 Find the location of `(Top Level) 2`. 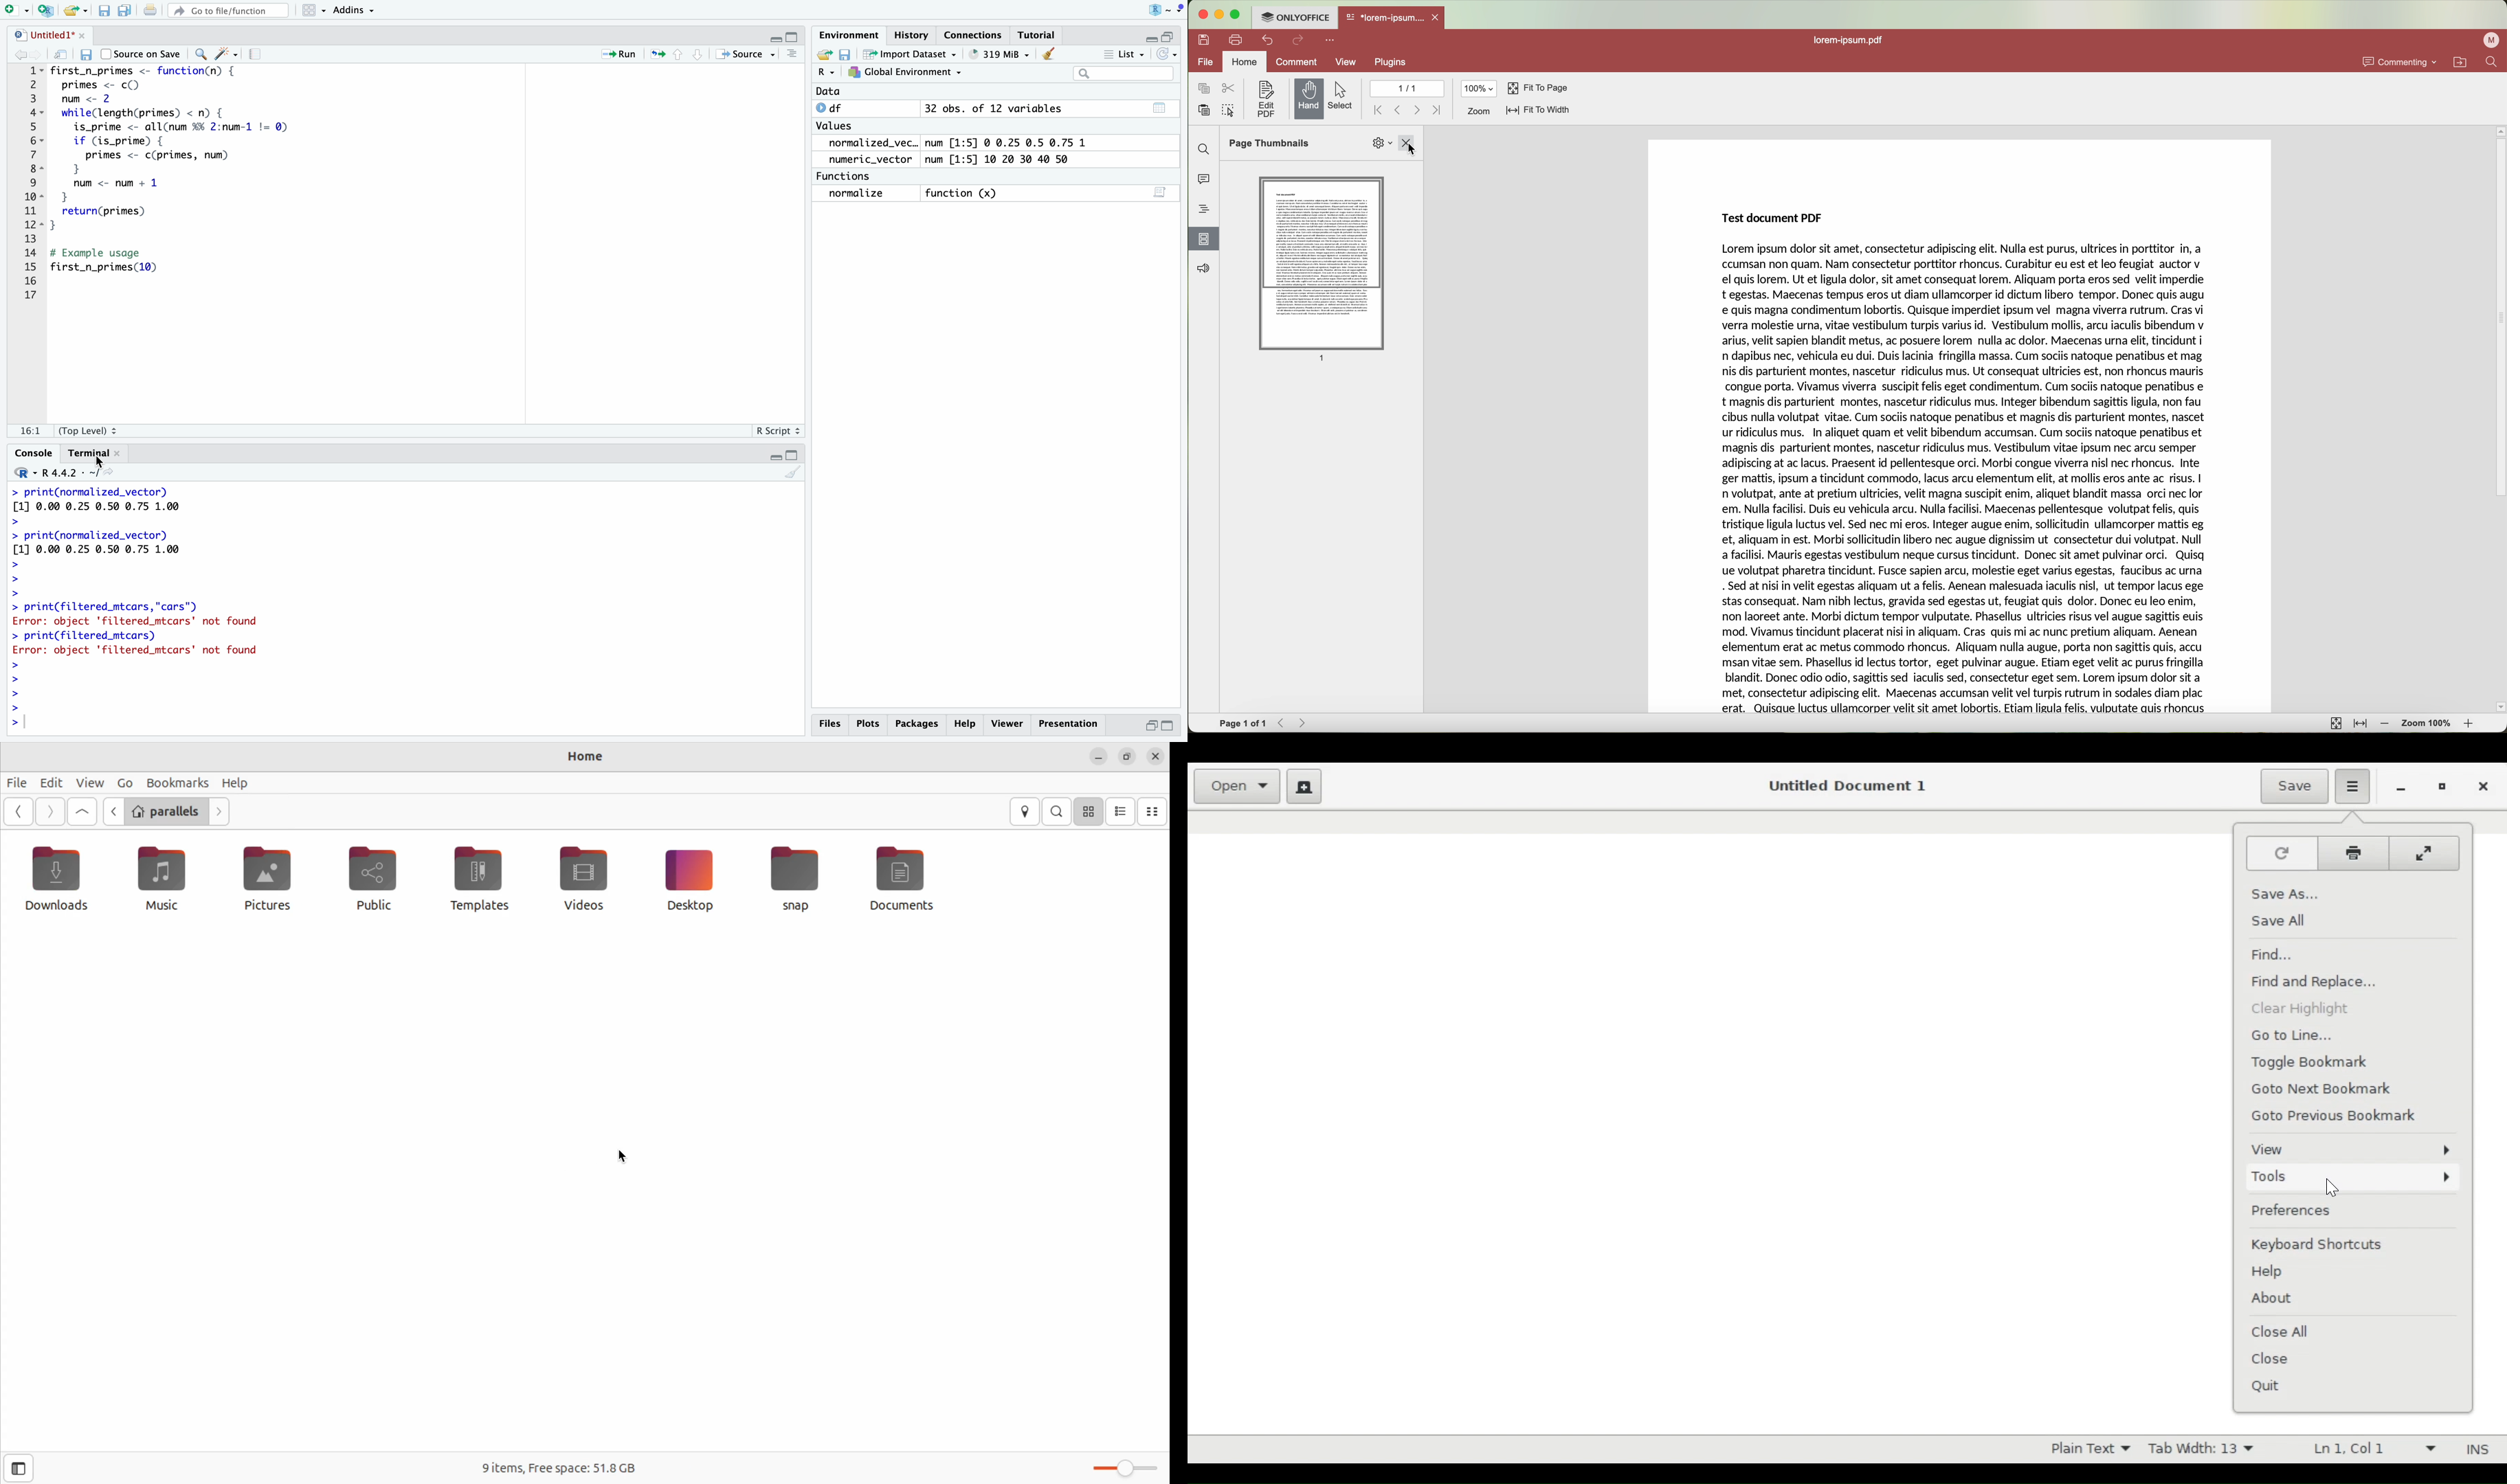

(Top Level) 2 is located at coordinates (98, 428).